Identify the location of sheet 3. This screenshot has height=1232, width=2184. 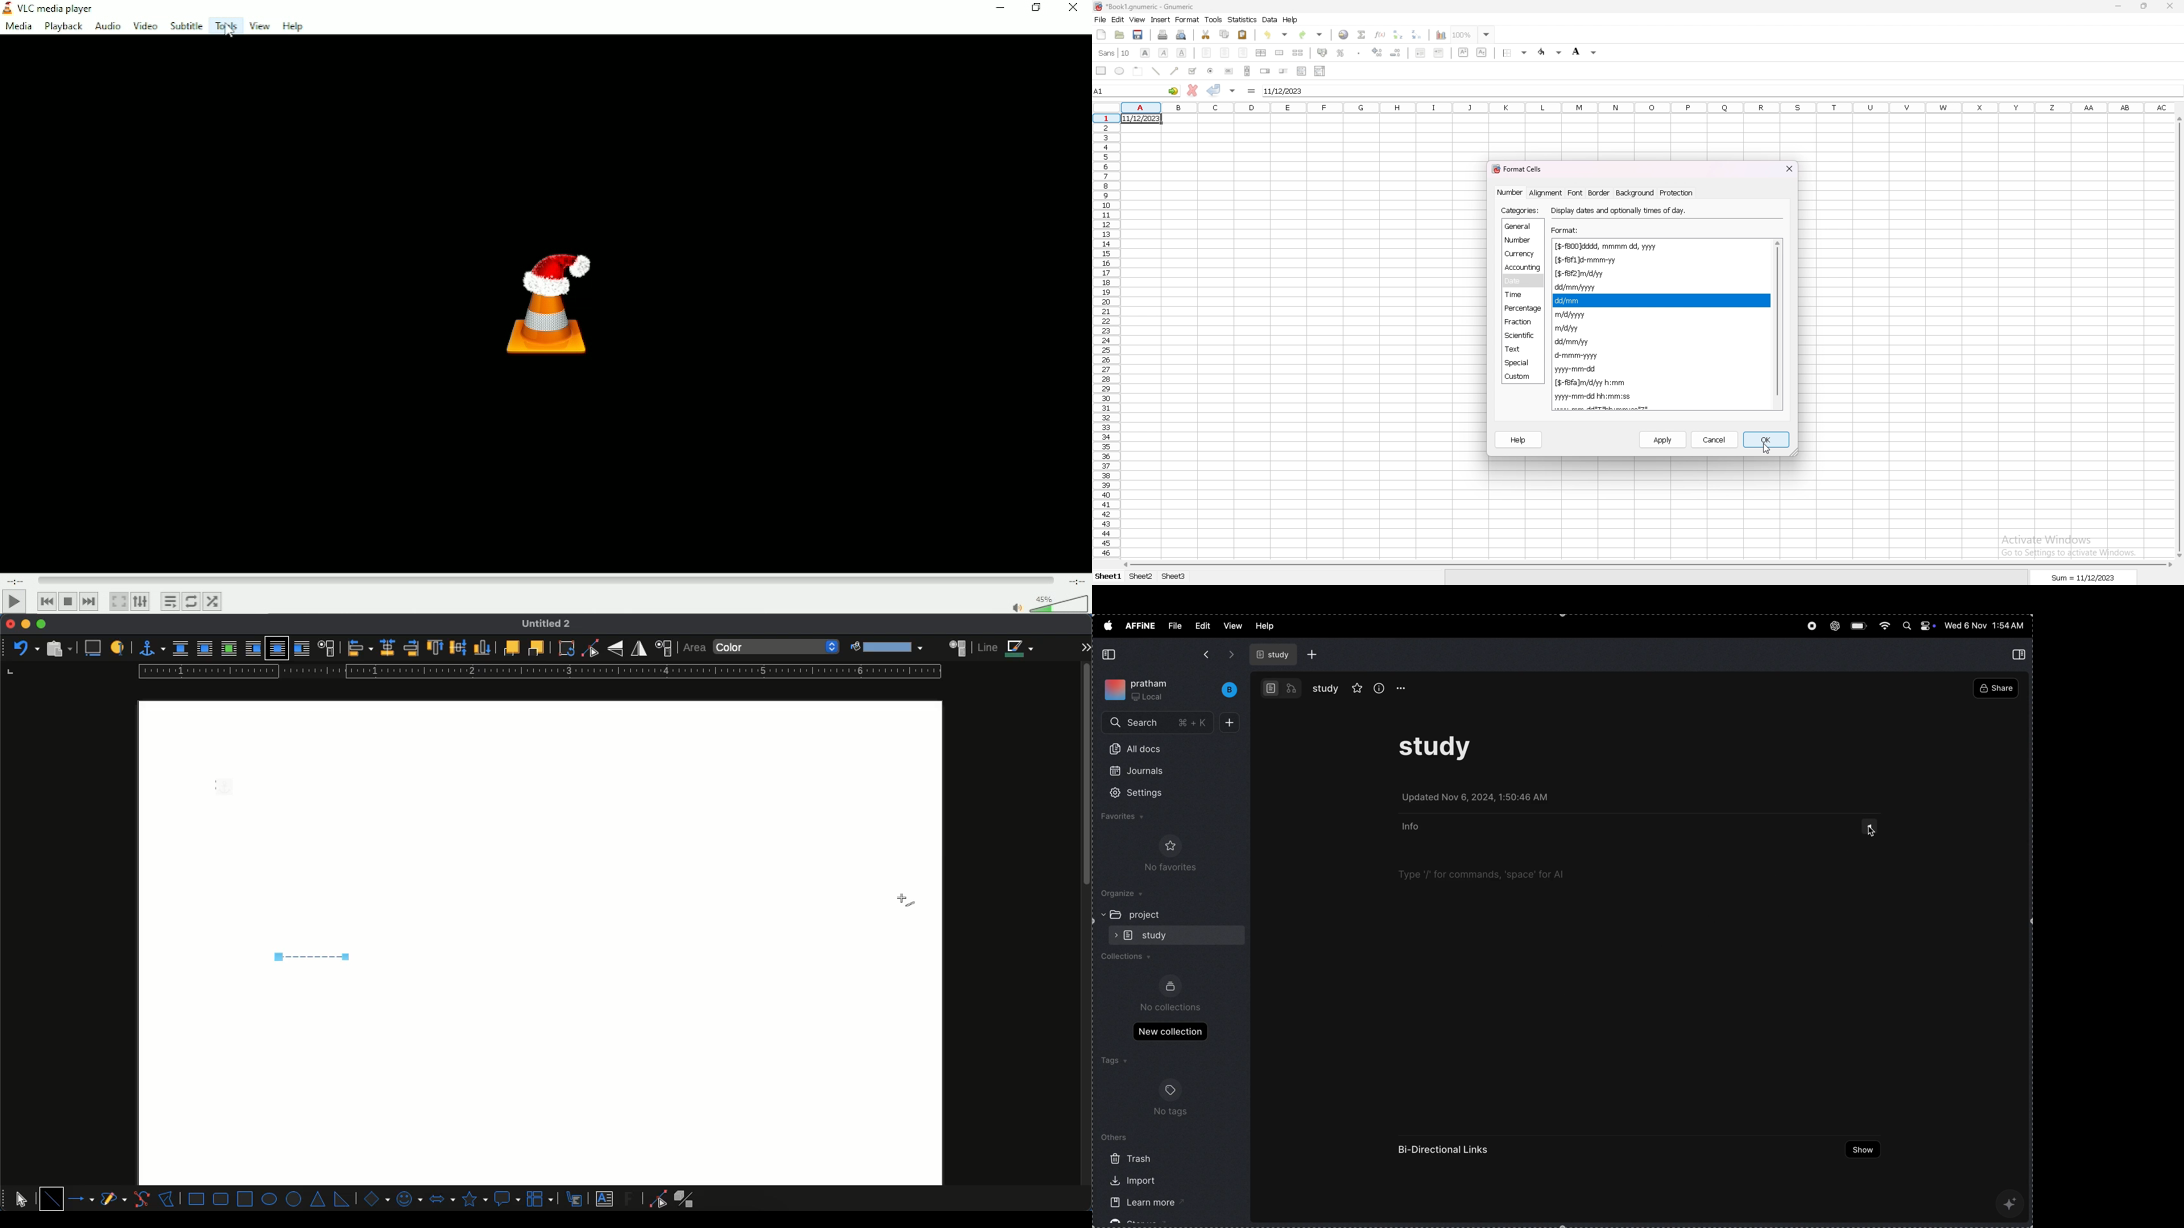
(1173, 577).